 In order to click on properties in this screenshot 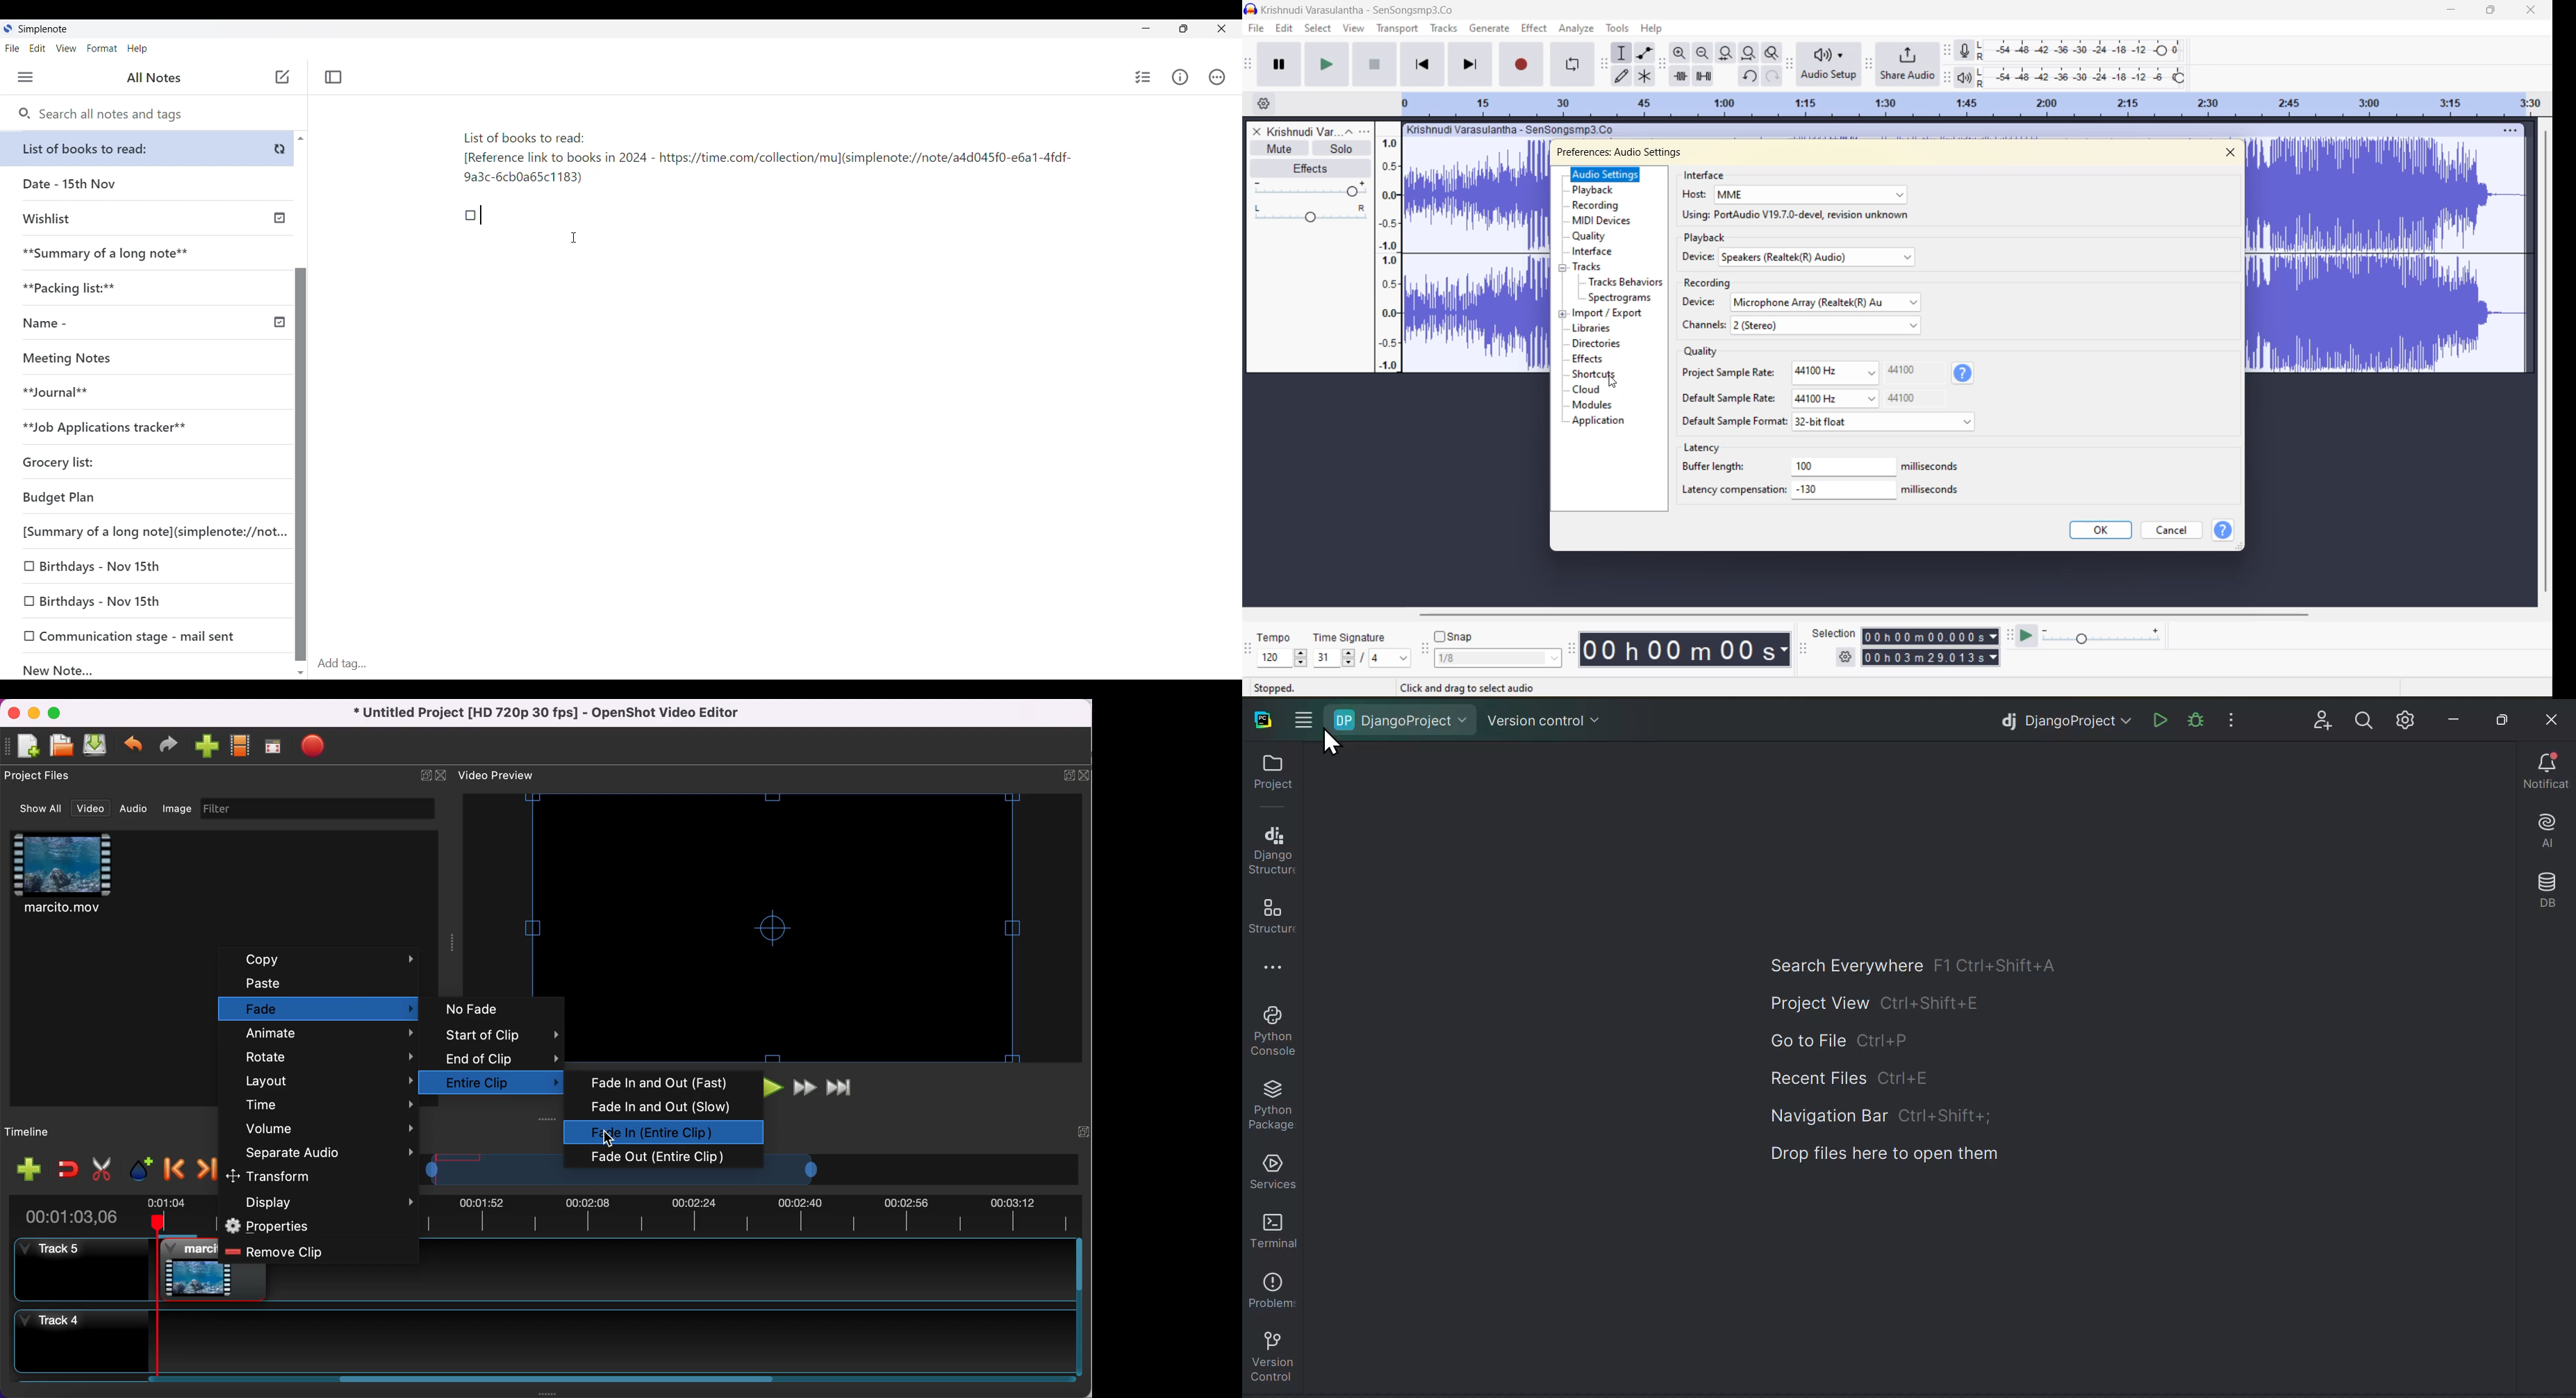, I will do `click(308, 1227)`.